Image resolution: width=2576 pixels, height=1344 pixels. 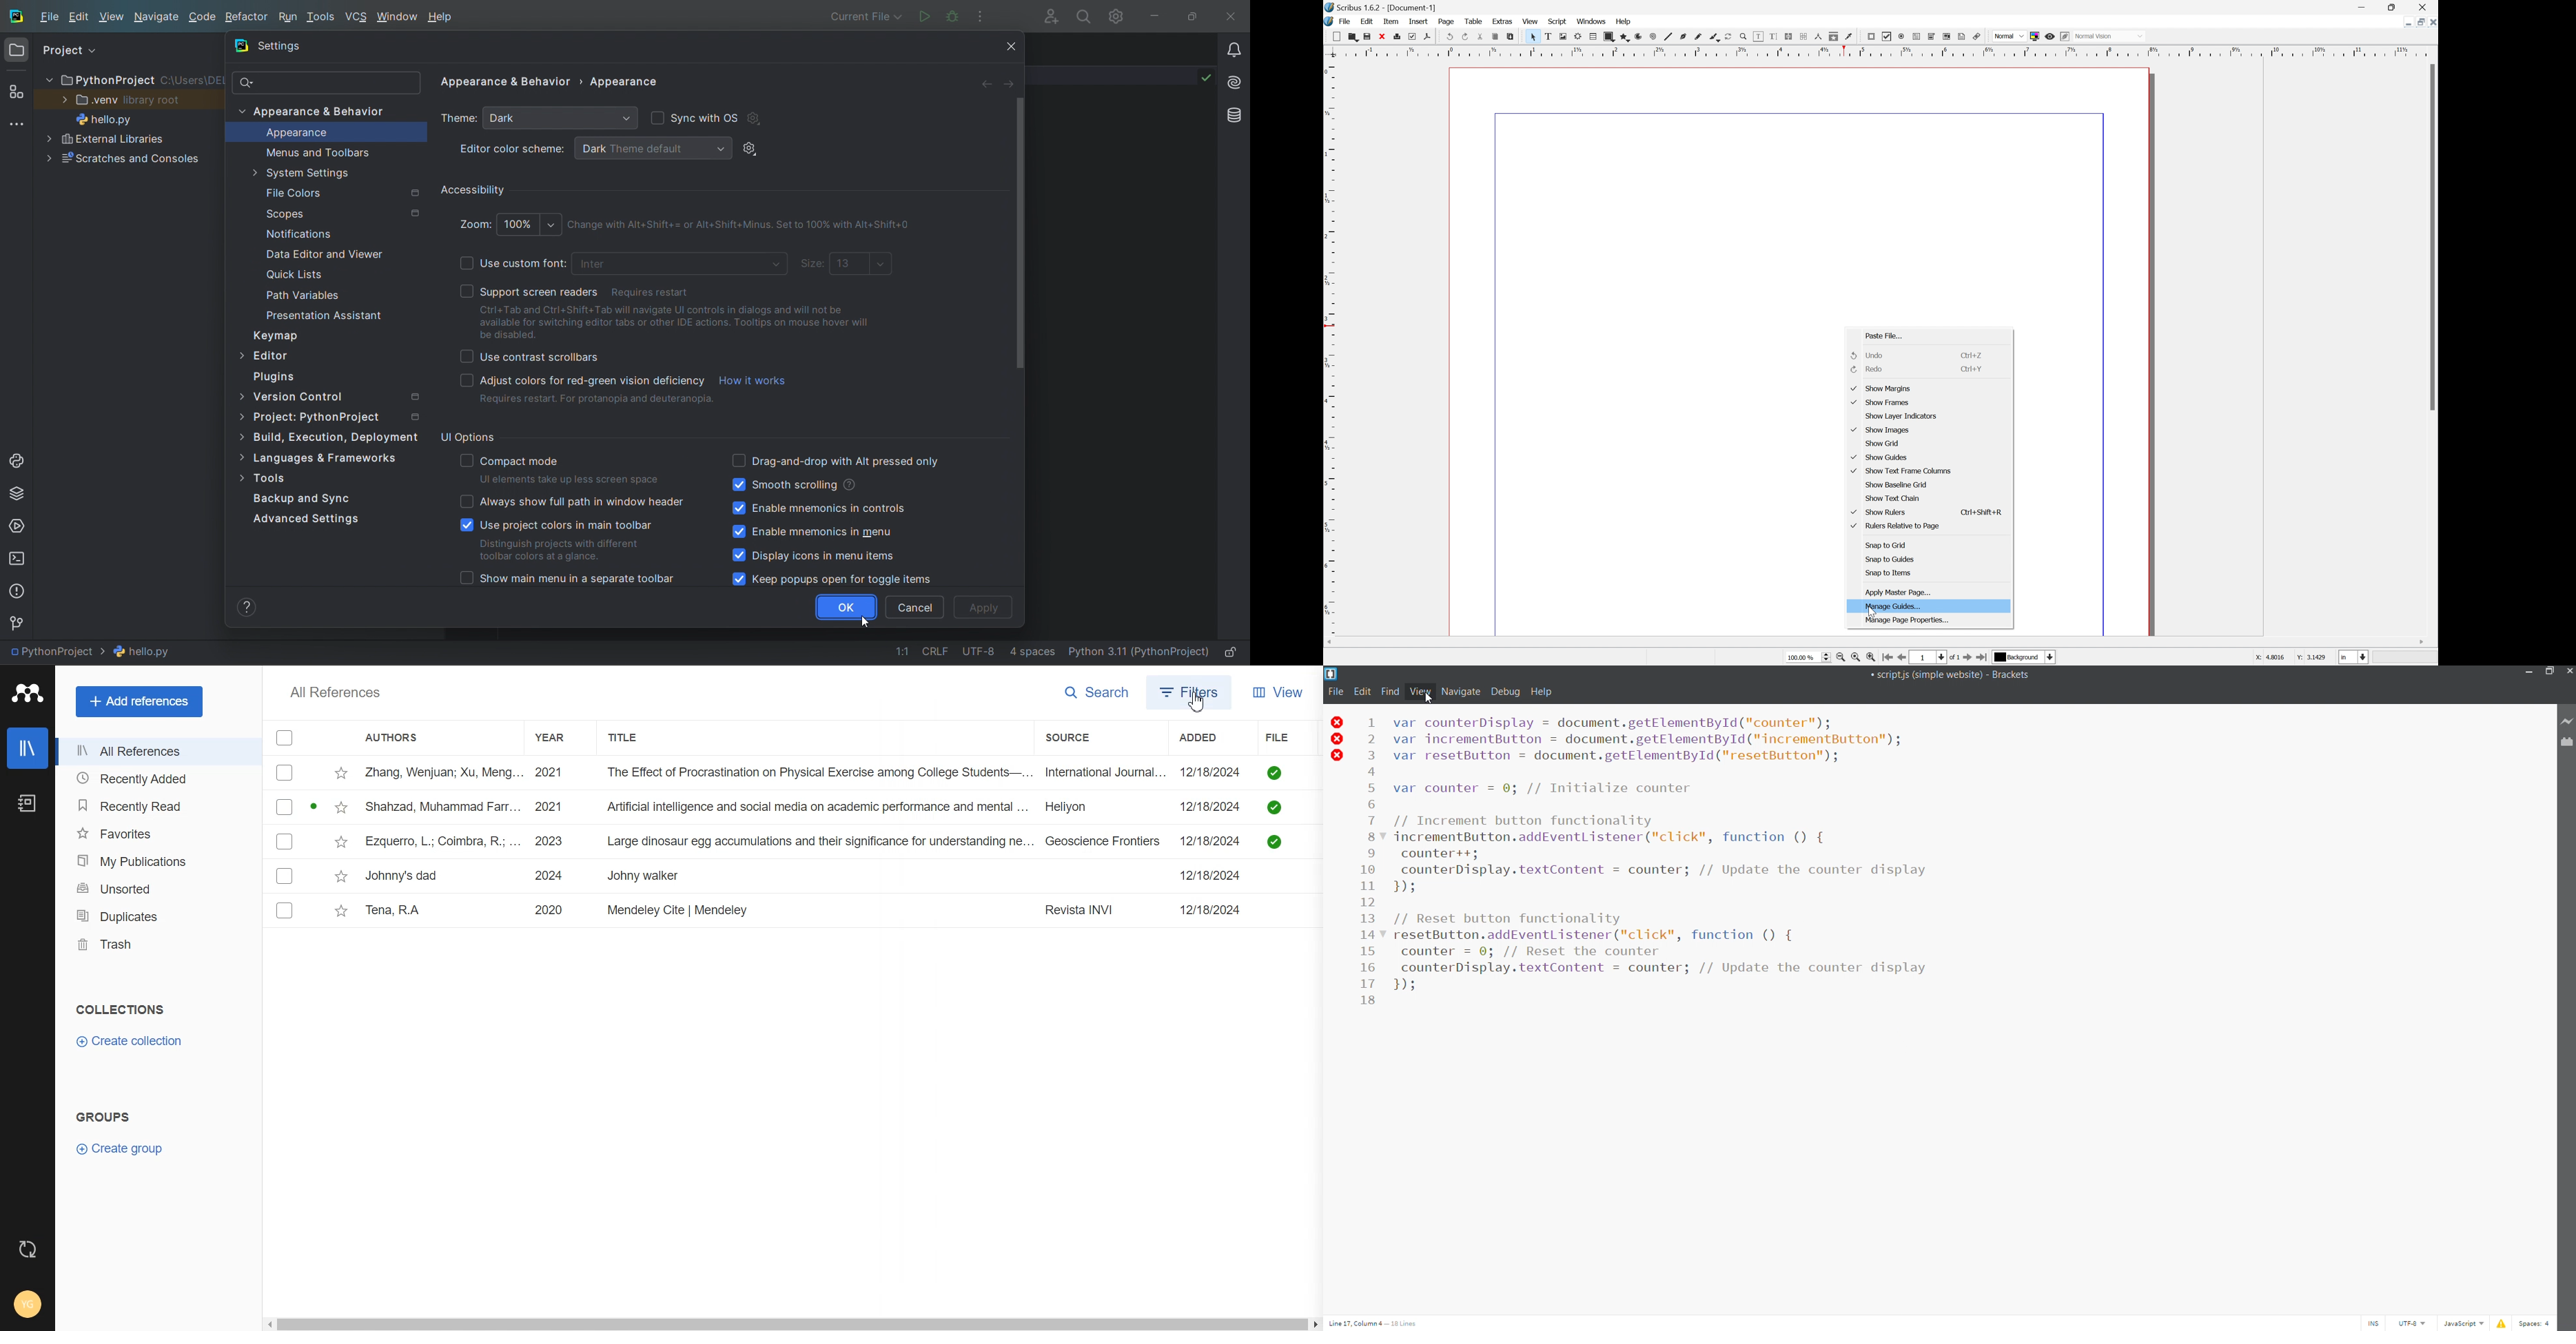 I want to click on debug, so click(x=1505, y=692).